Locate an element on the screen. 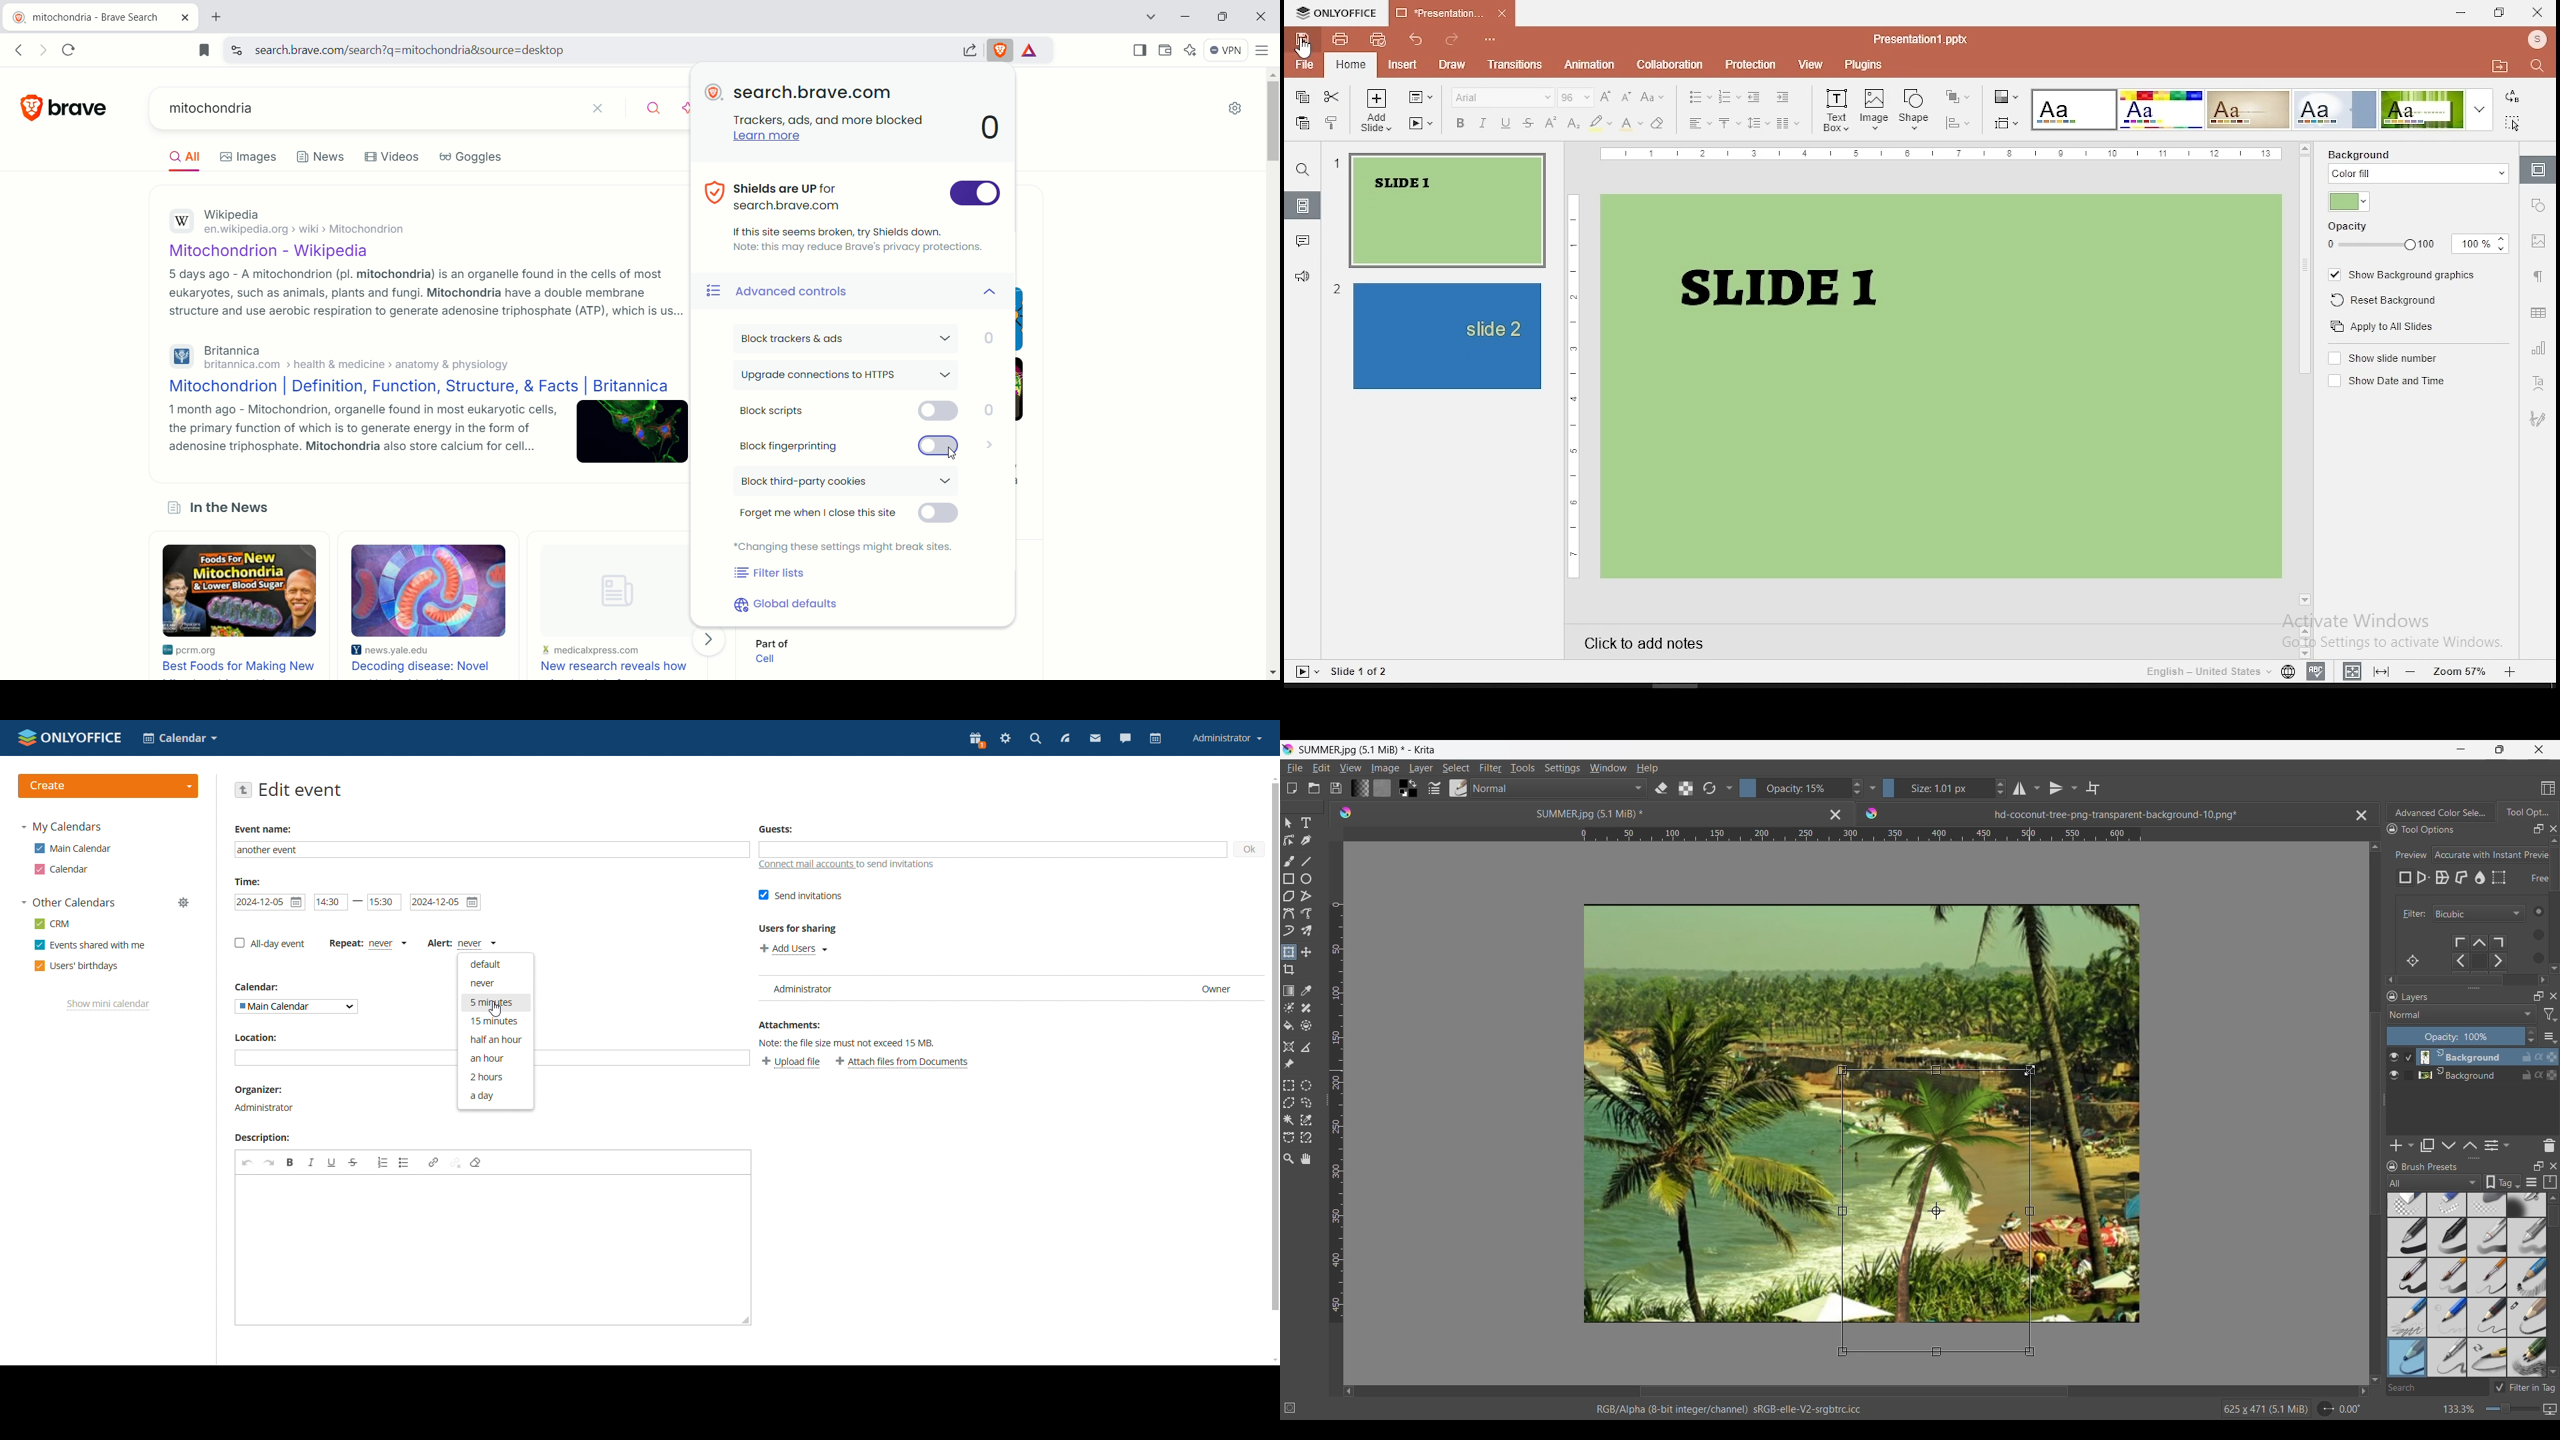  shape settings is located at coordinates (2540, 204).